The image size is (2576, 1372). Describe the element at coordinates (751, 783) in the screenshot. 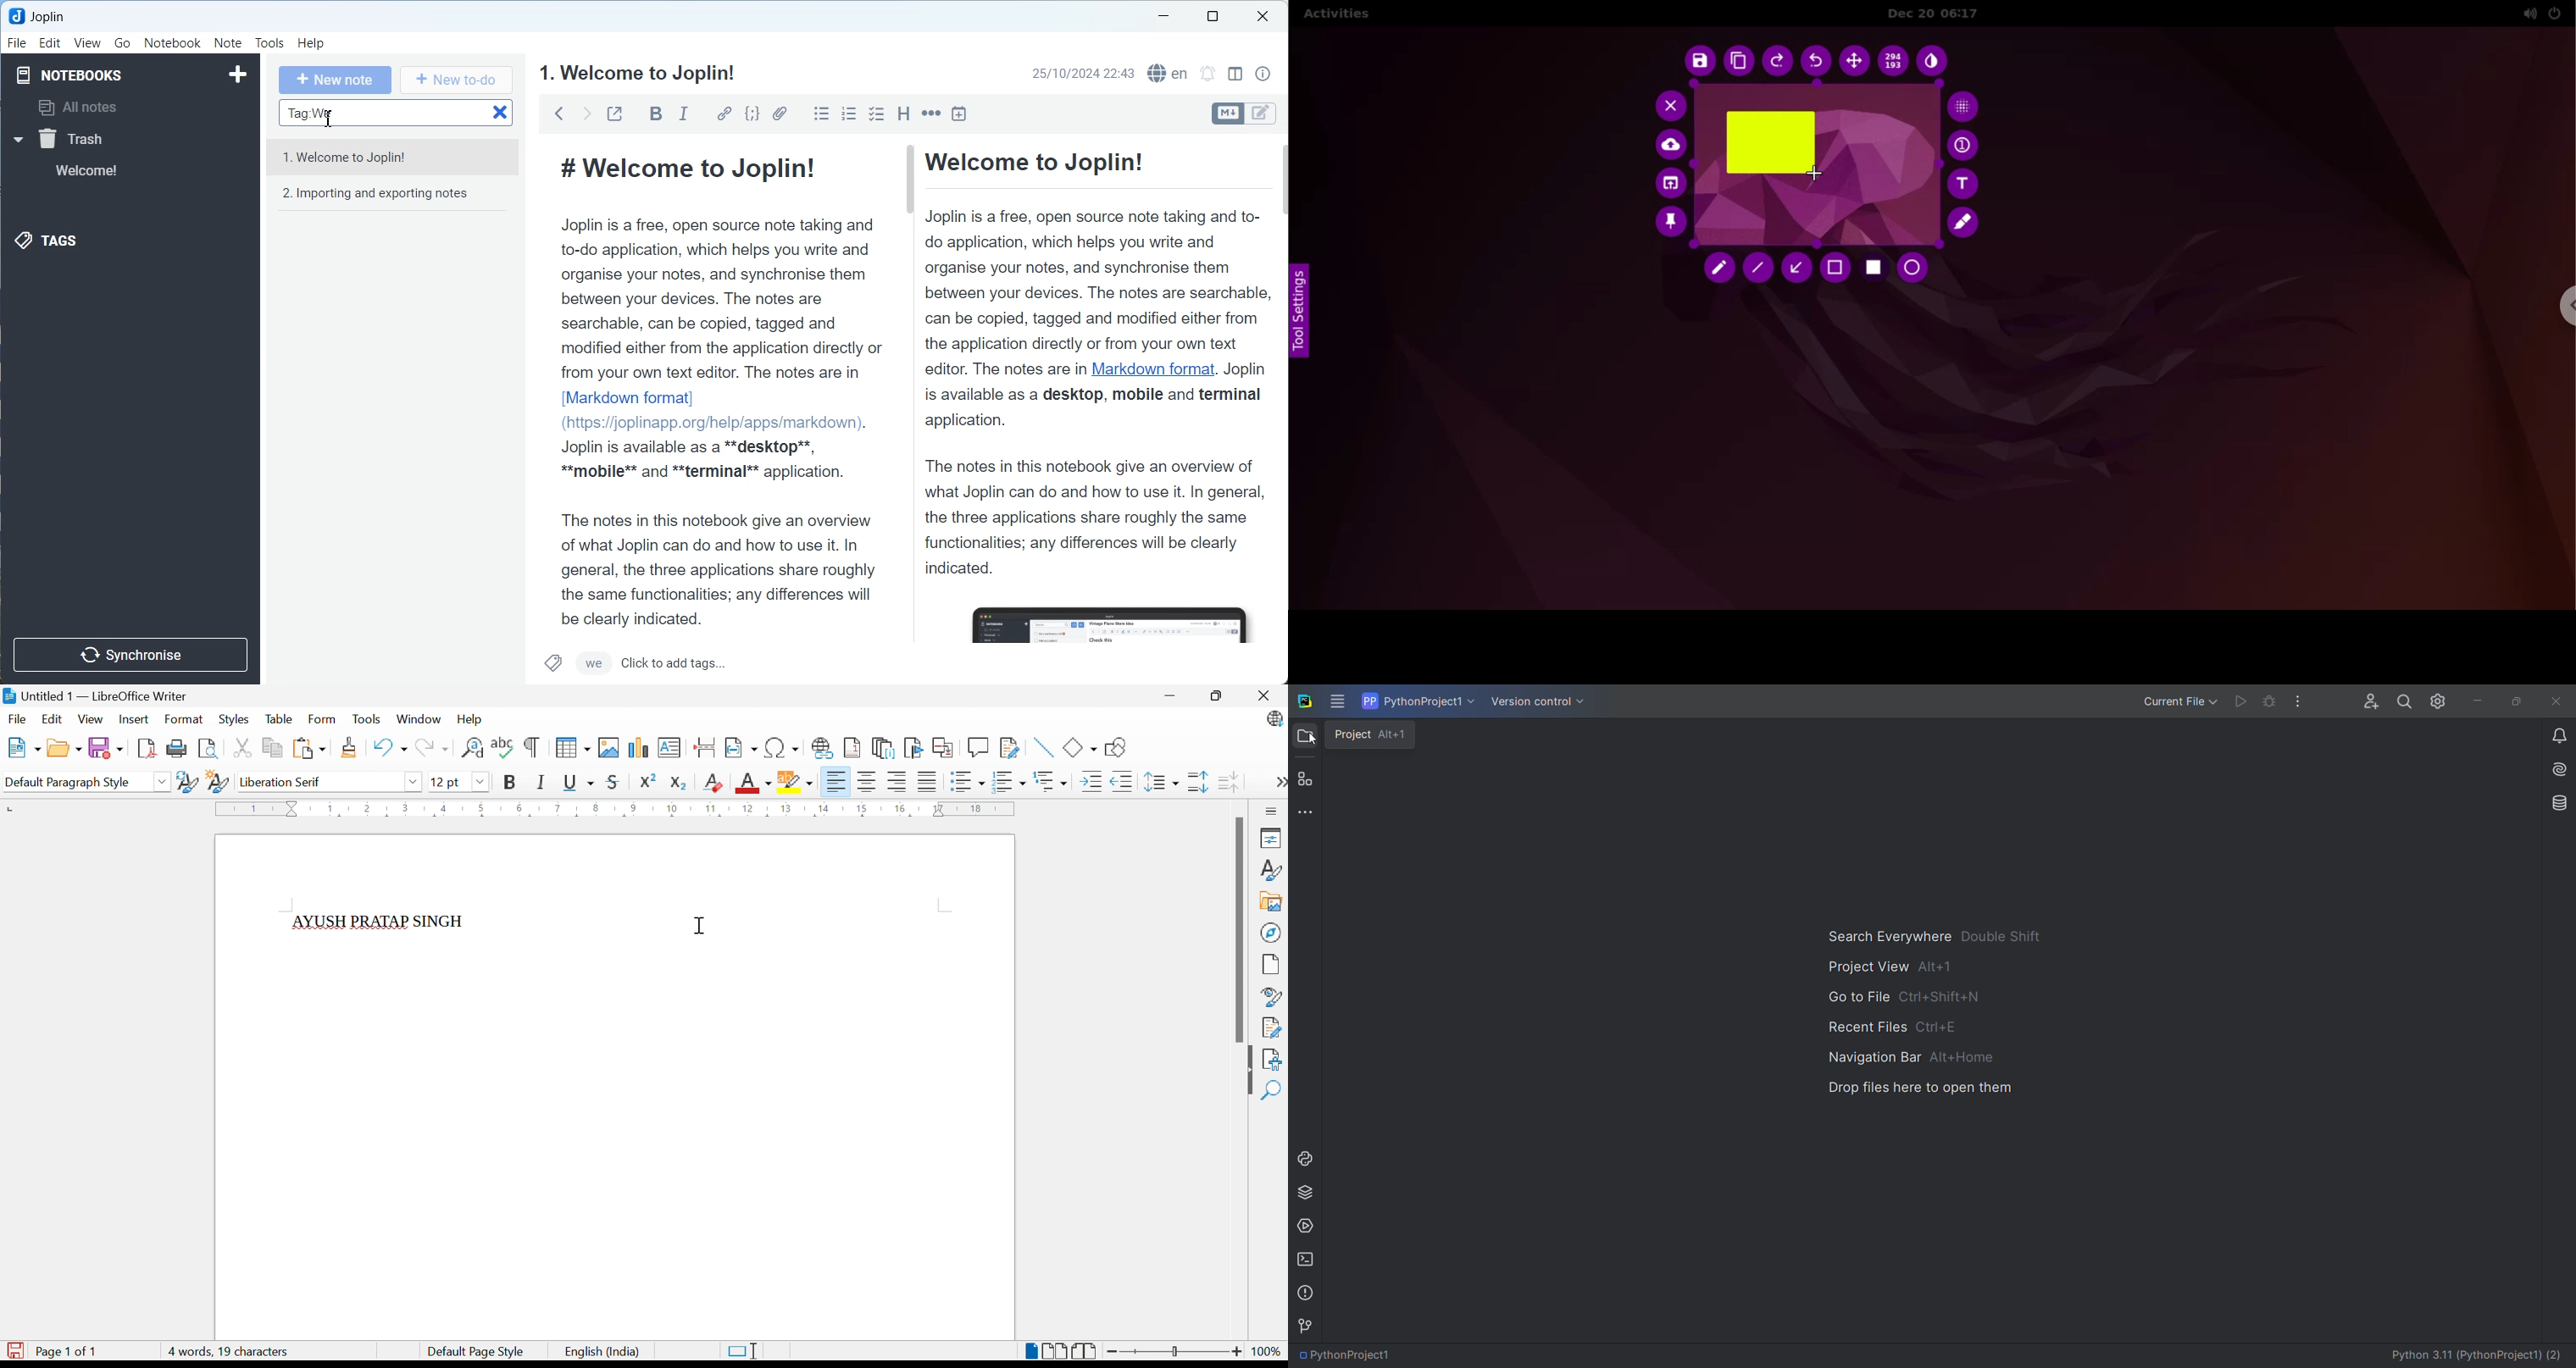

I see `Font Color` at that location.